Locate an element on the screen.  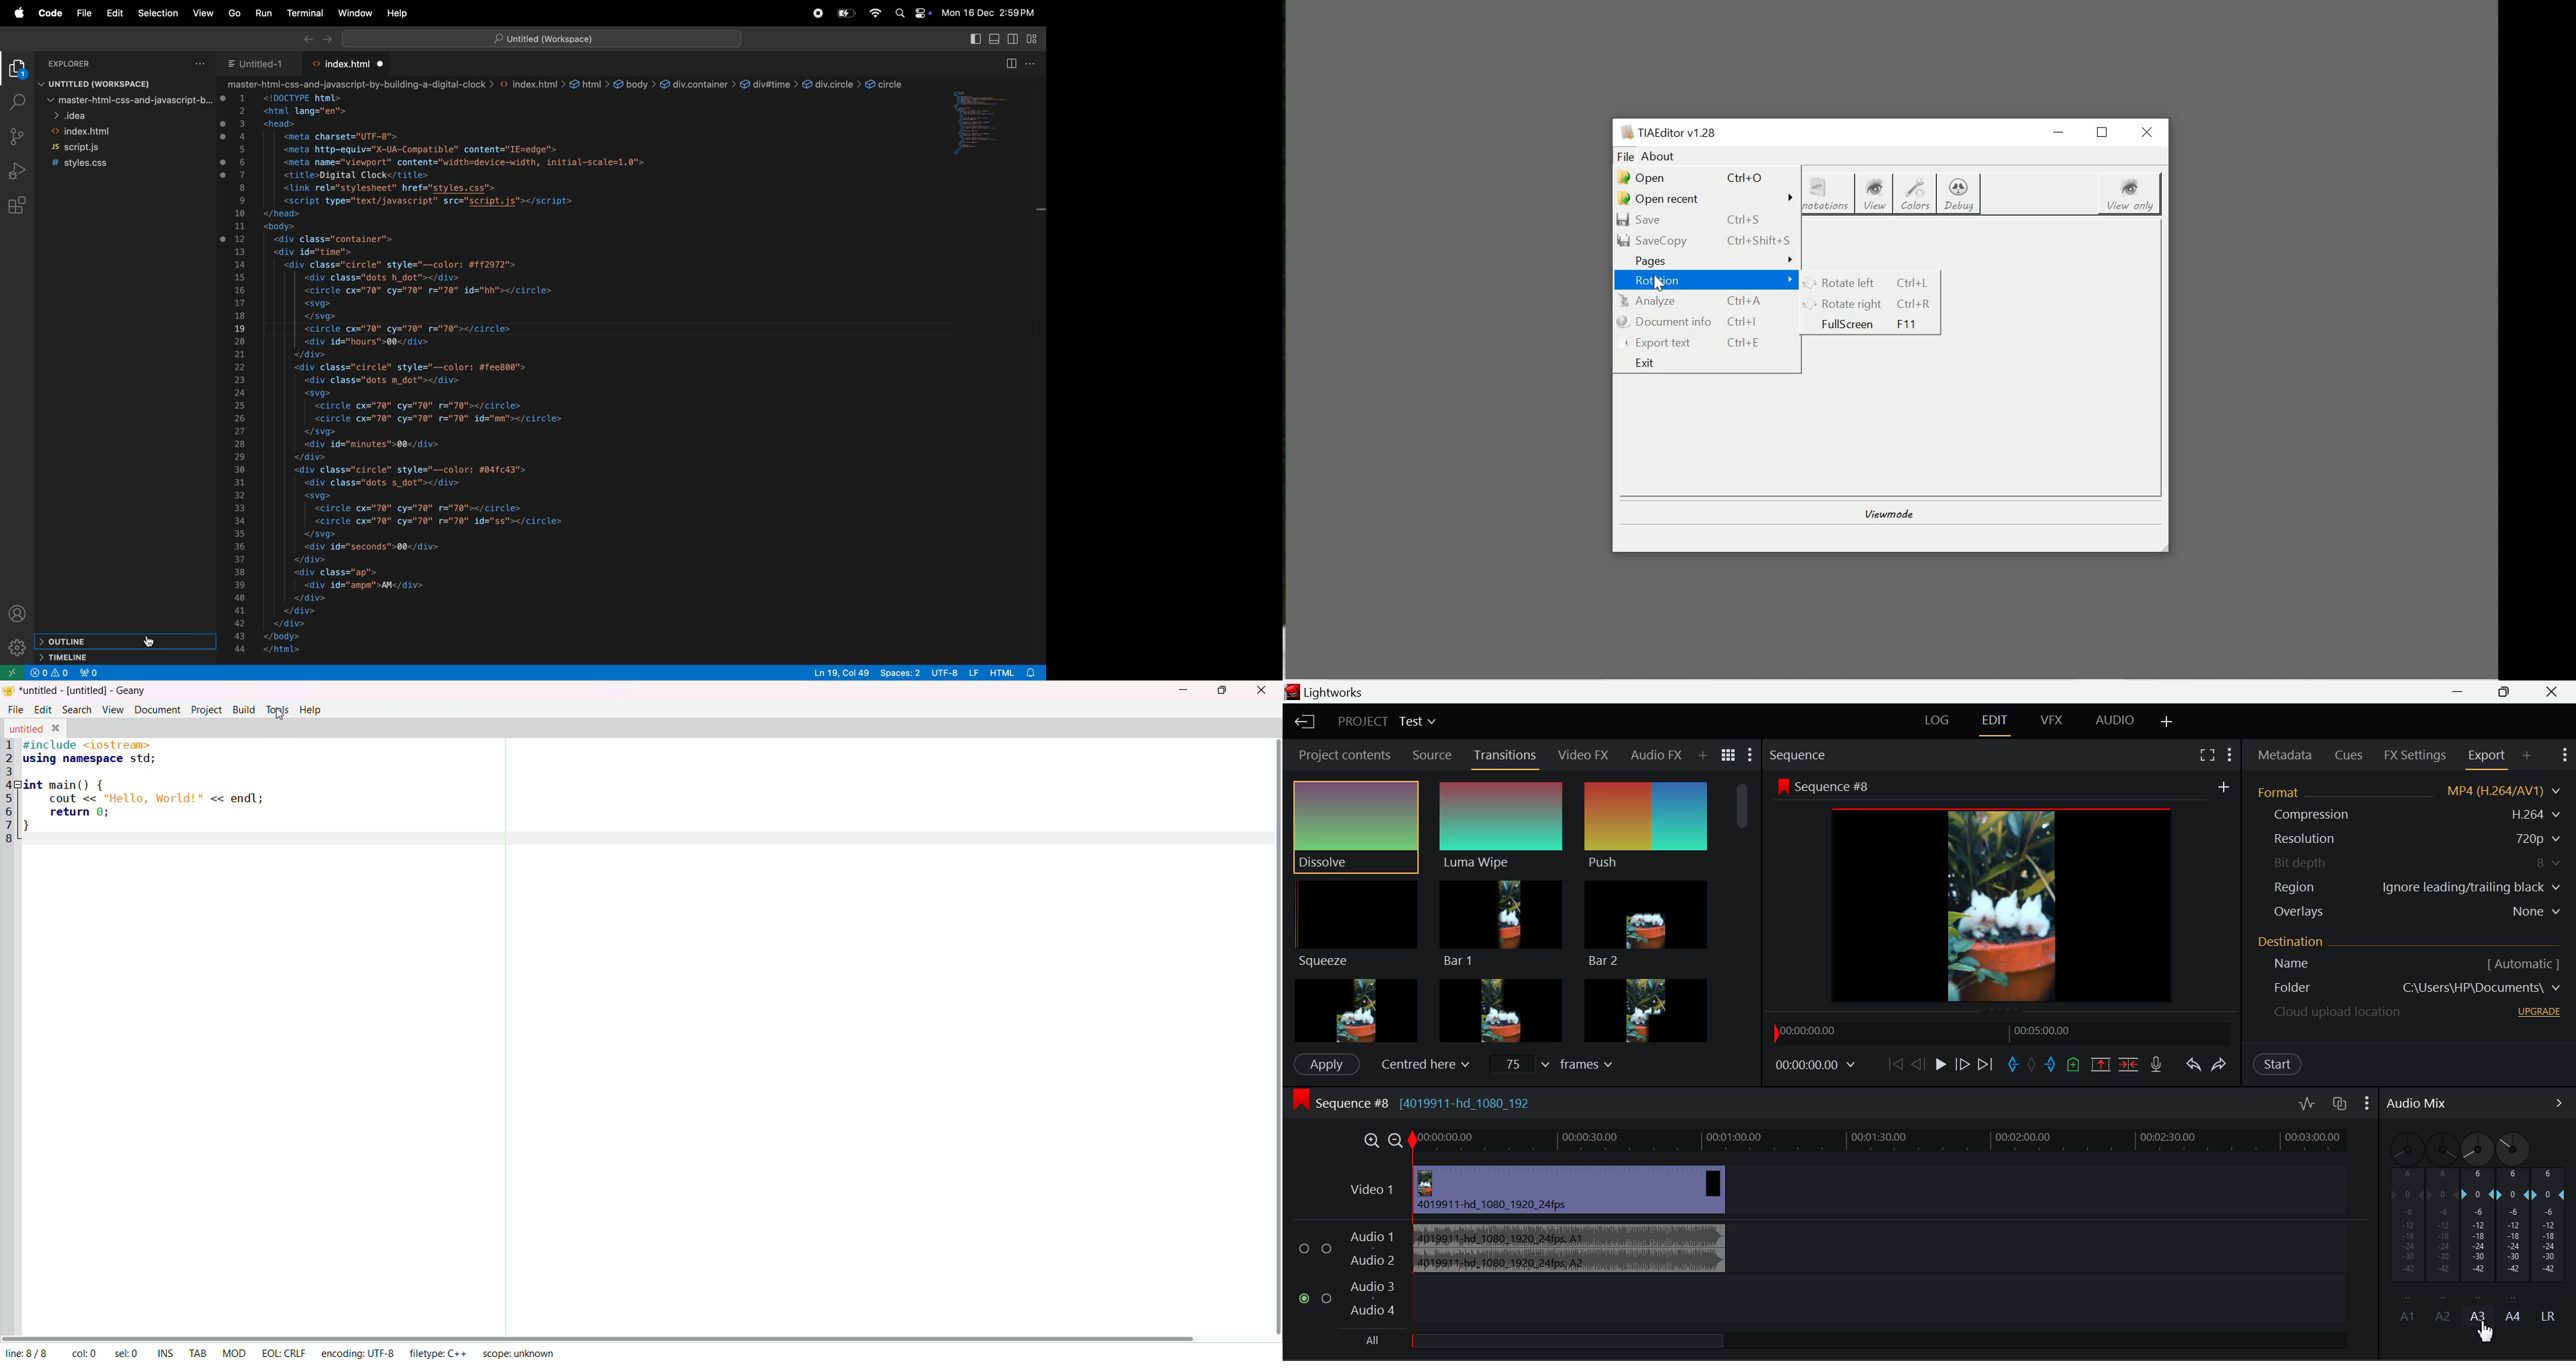
Show Audio Mix is located at coordinates (2559, 1105).